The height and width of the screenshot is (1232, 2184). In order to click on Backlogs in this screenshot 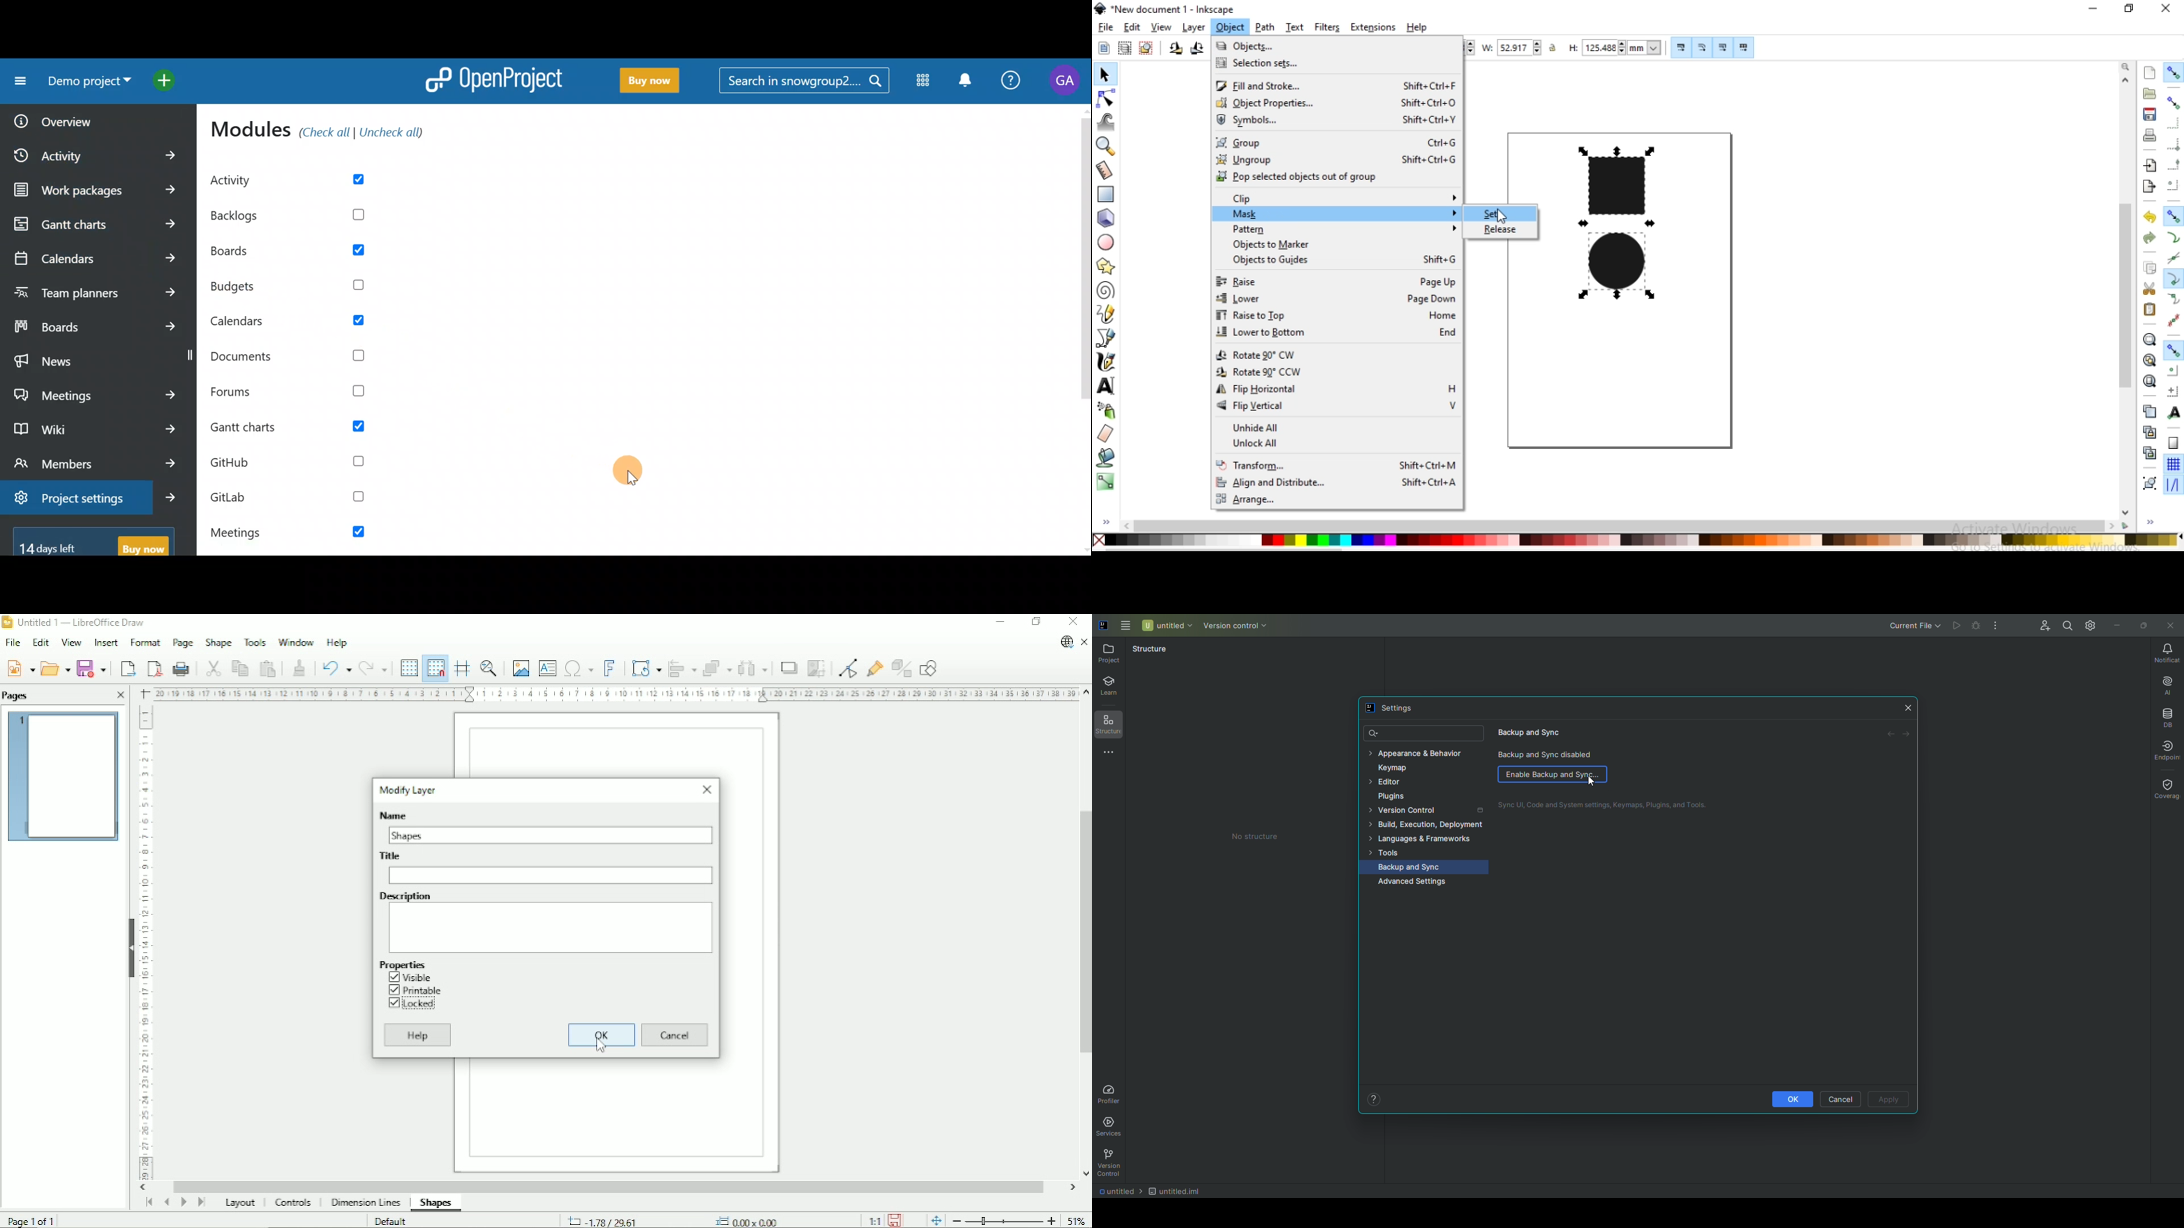, I will do `click(301, 211)`.